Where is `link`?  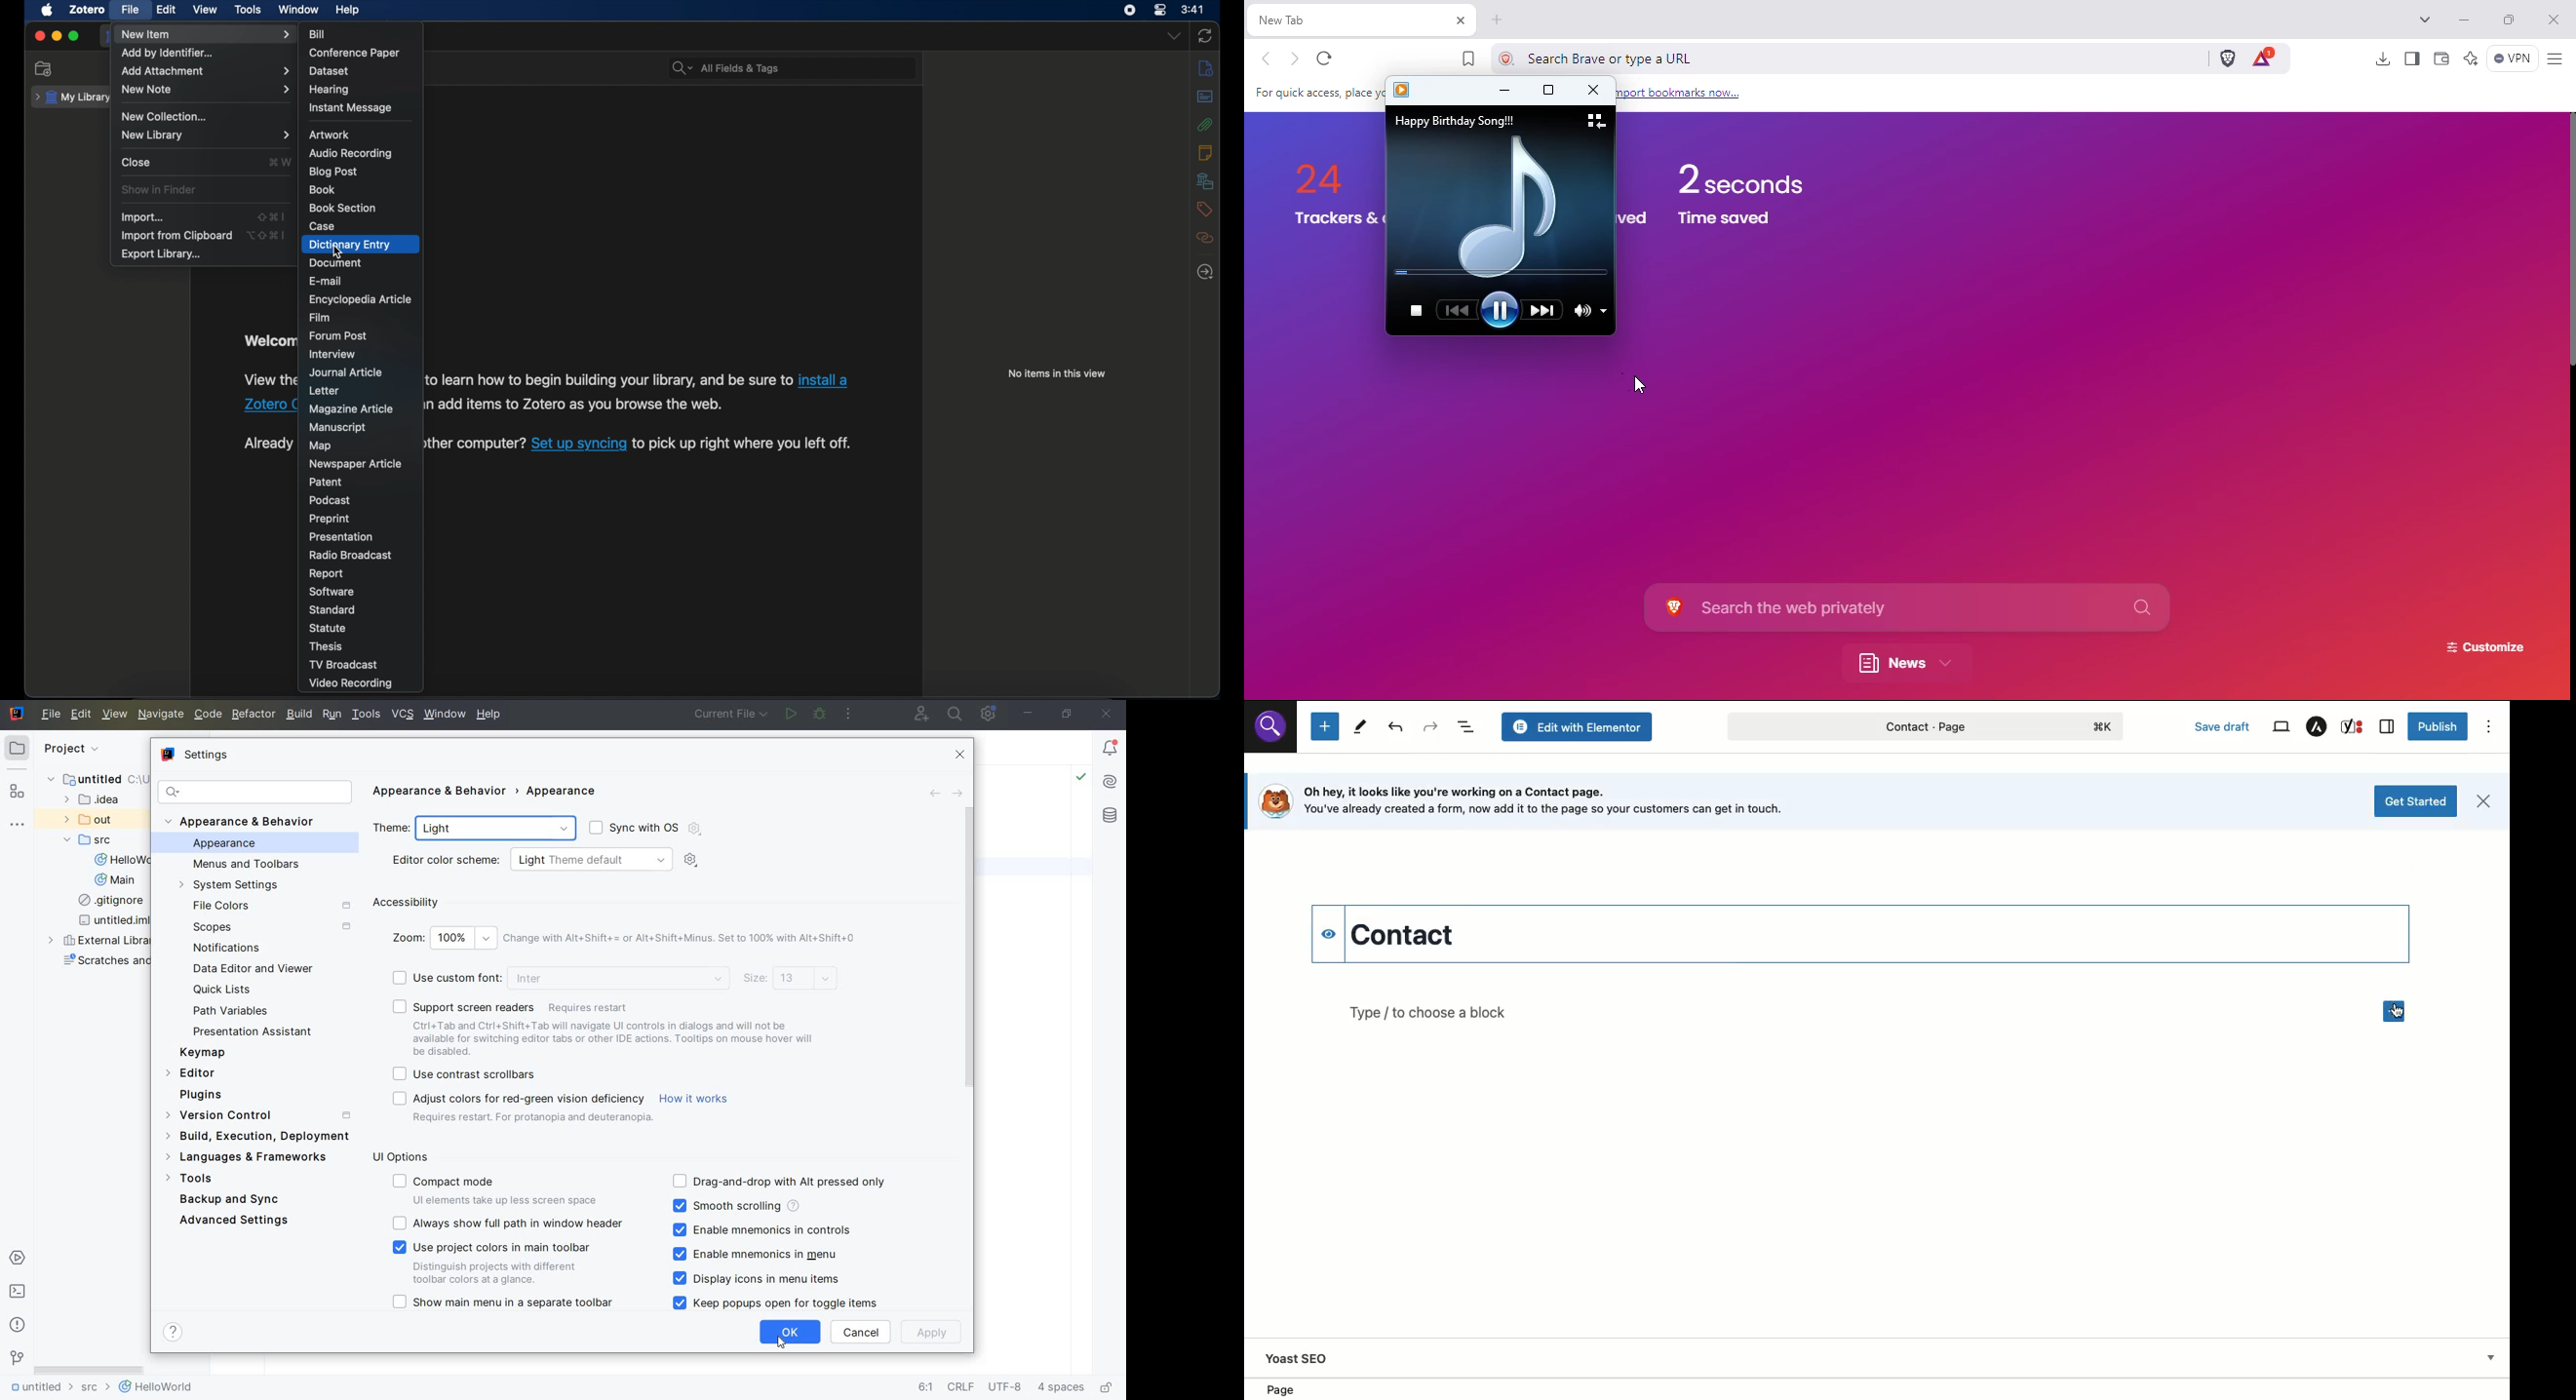
link is located at coordinates (823, 381).